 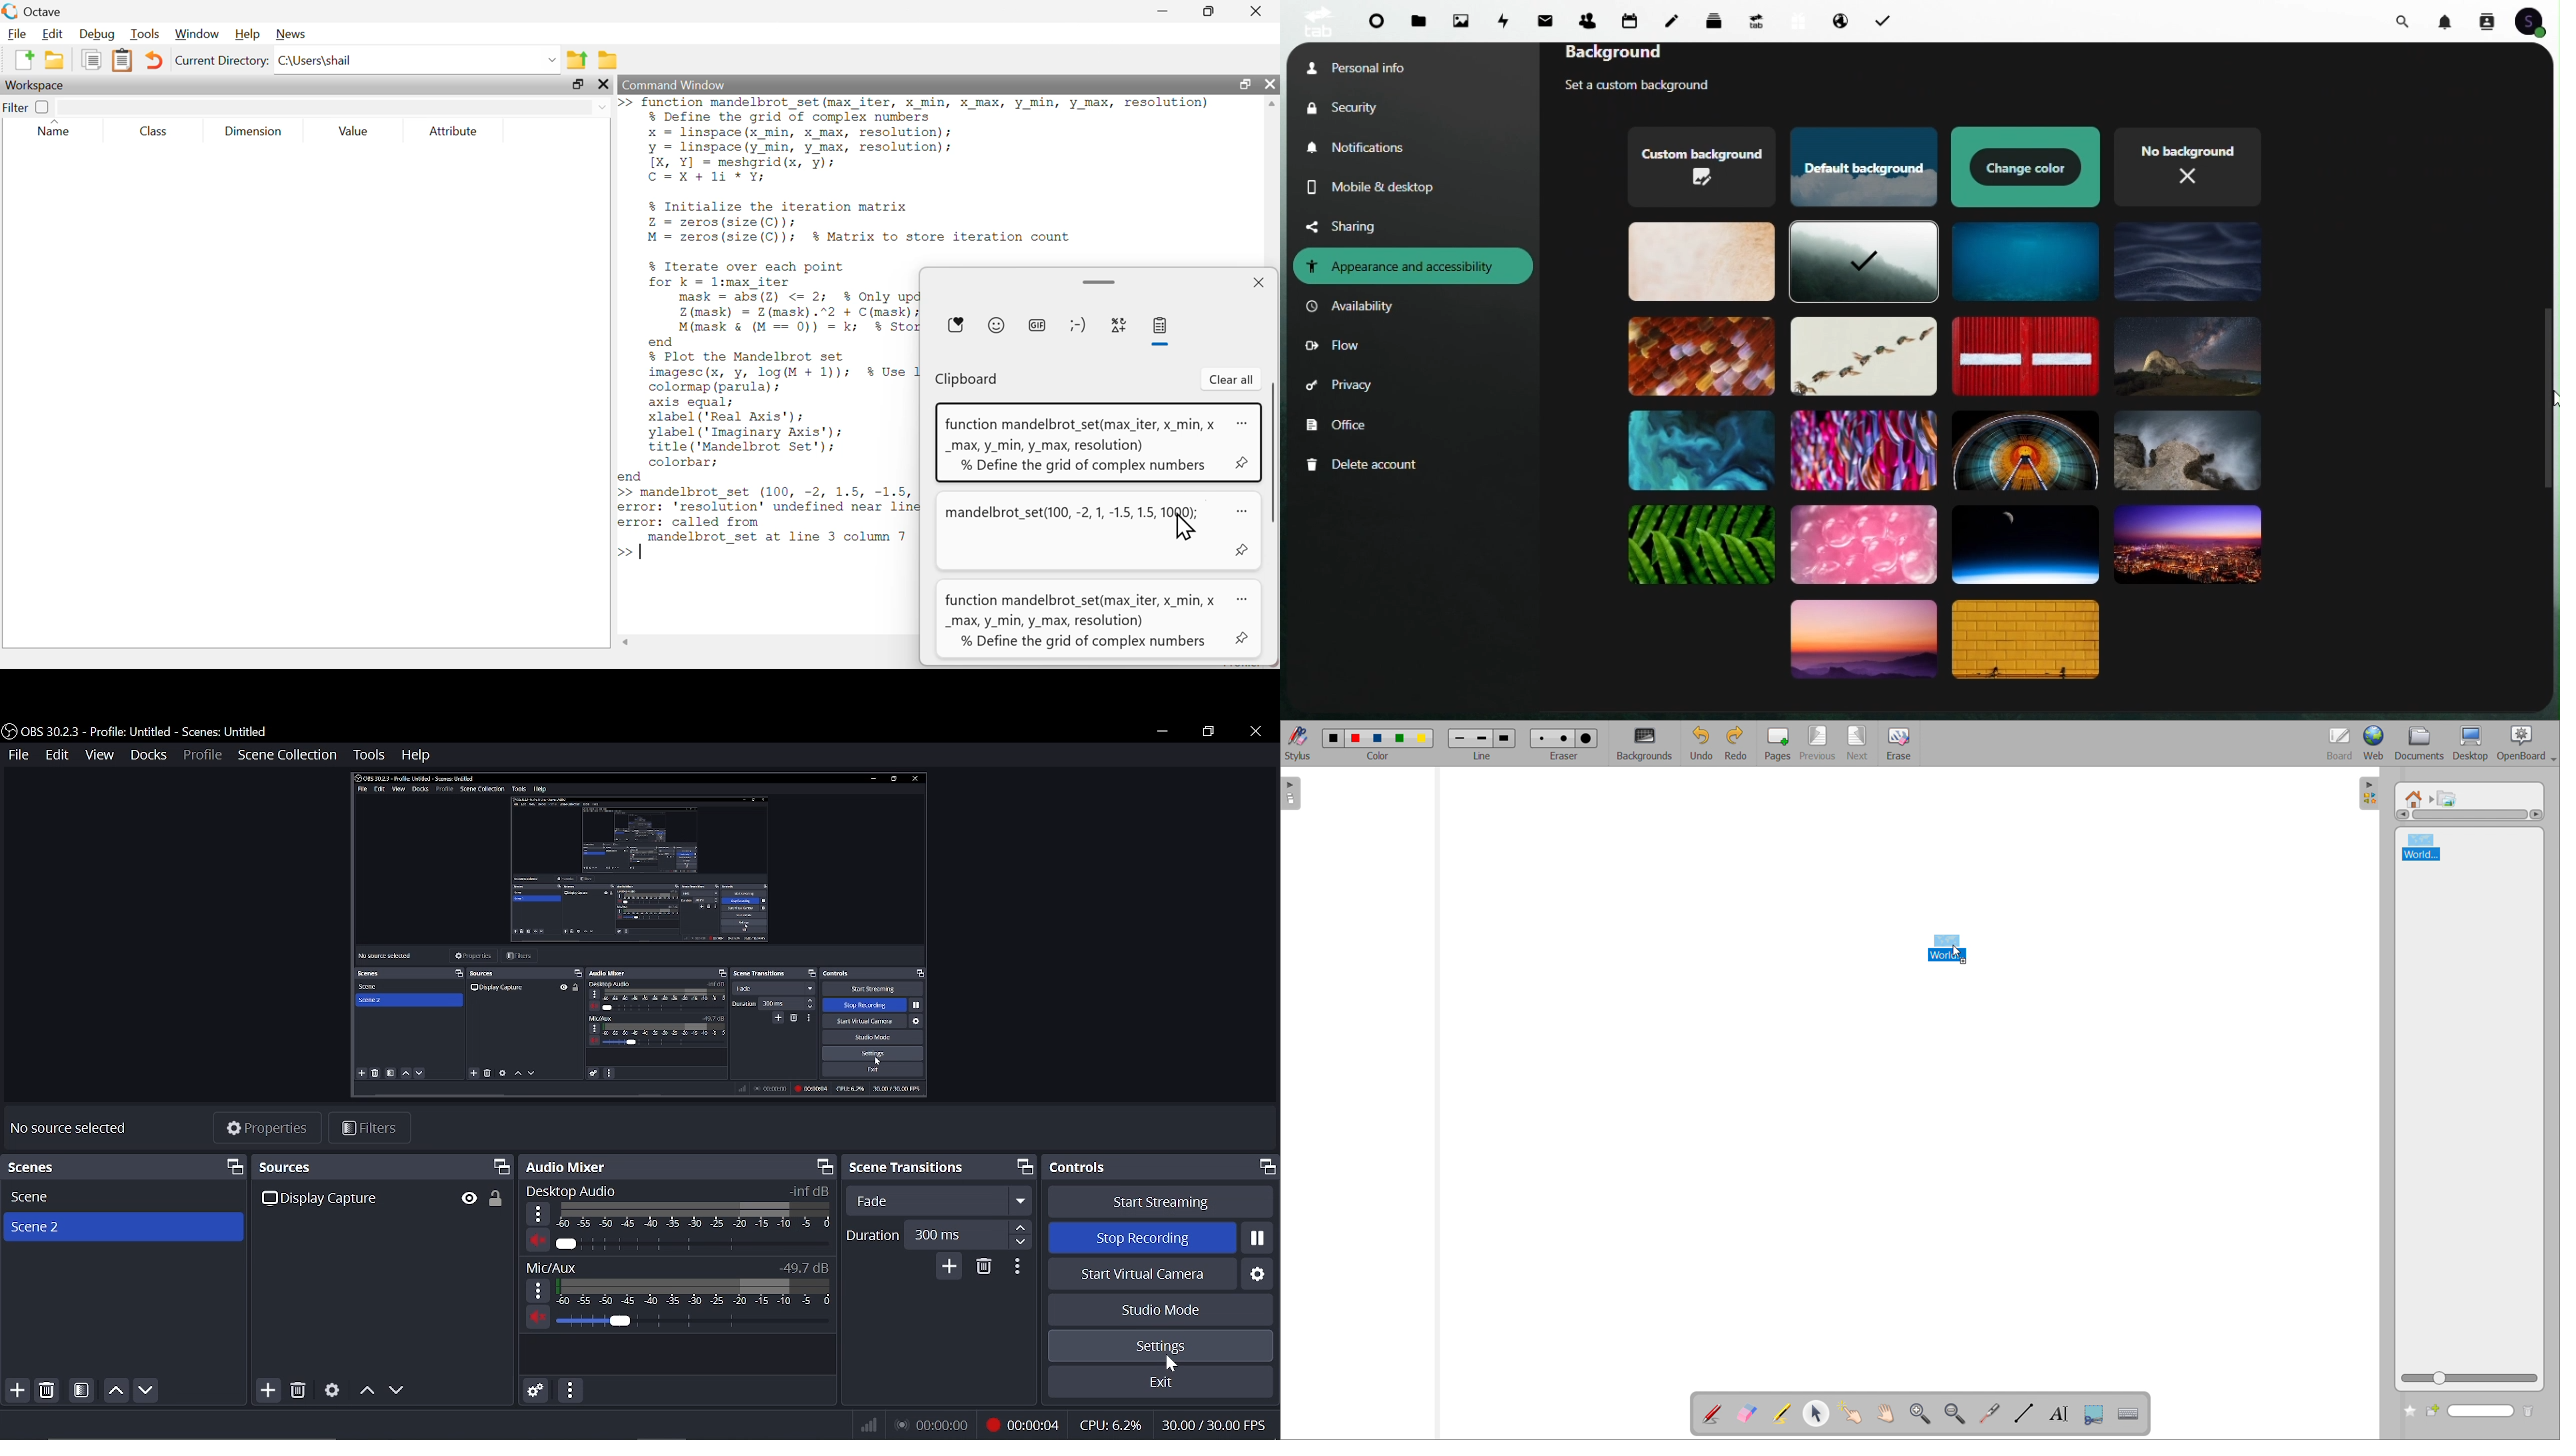 I want to click on Delete account, so click(x=1366, y=465).